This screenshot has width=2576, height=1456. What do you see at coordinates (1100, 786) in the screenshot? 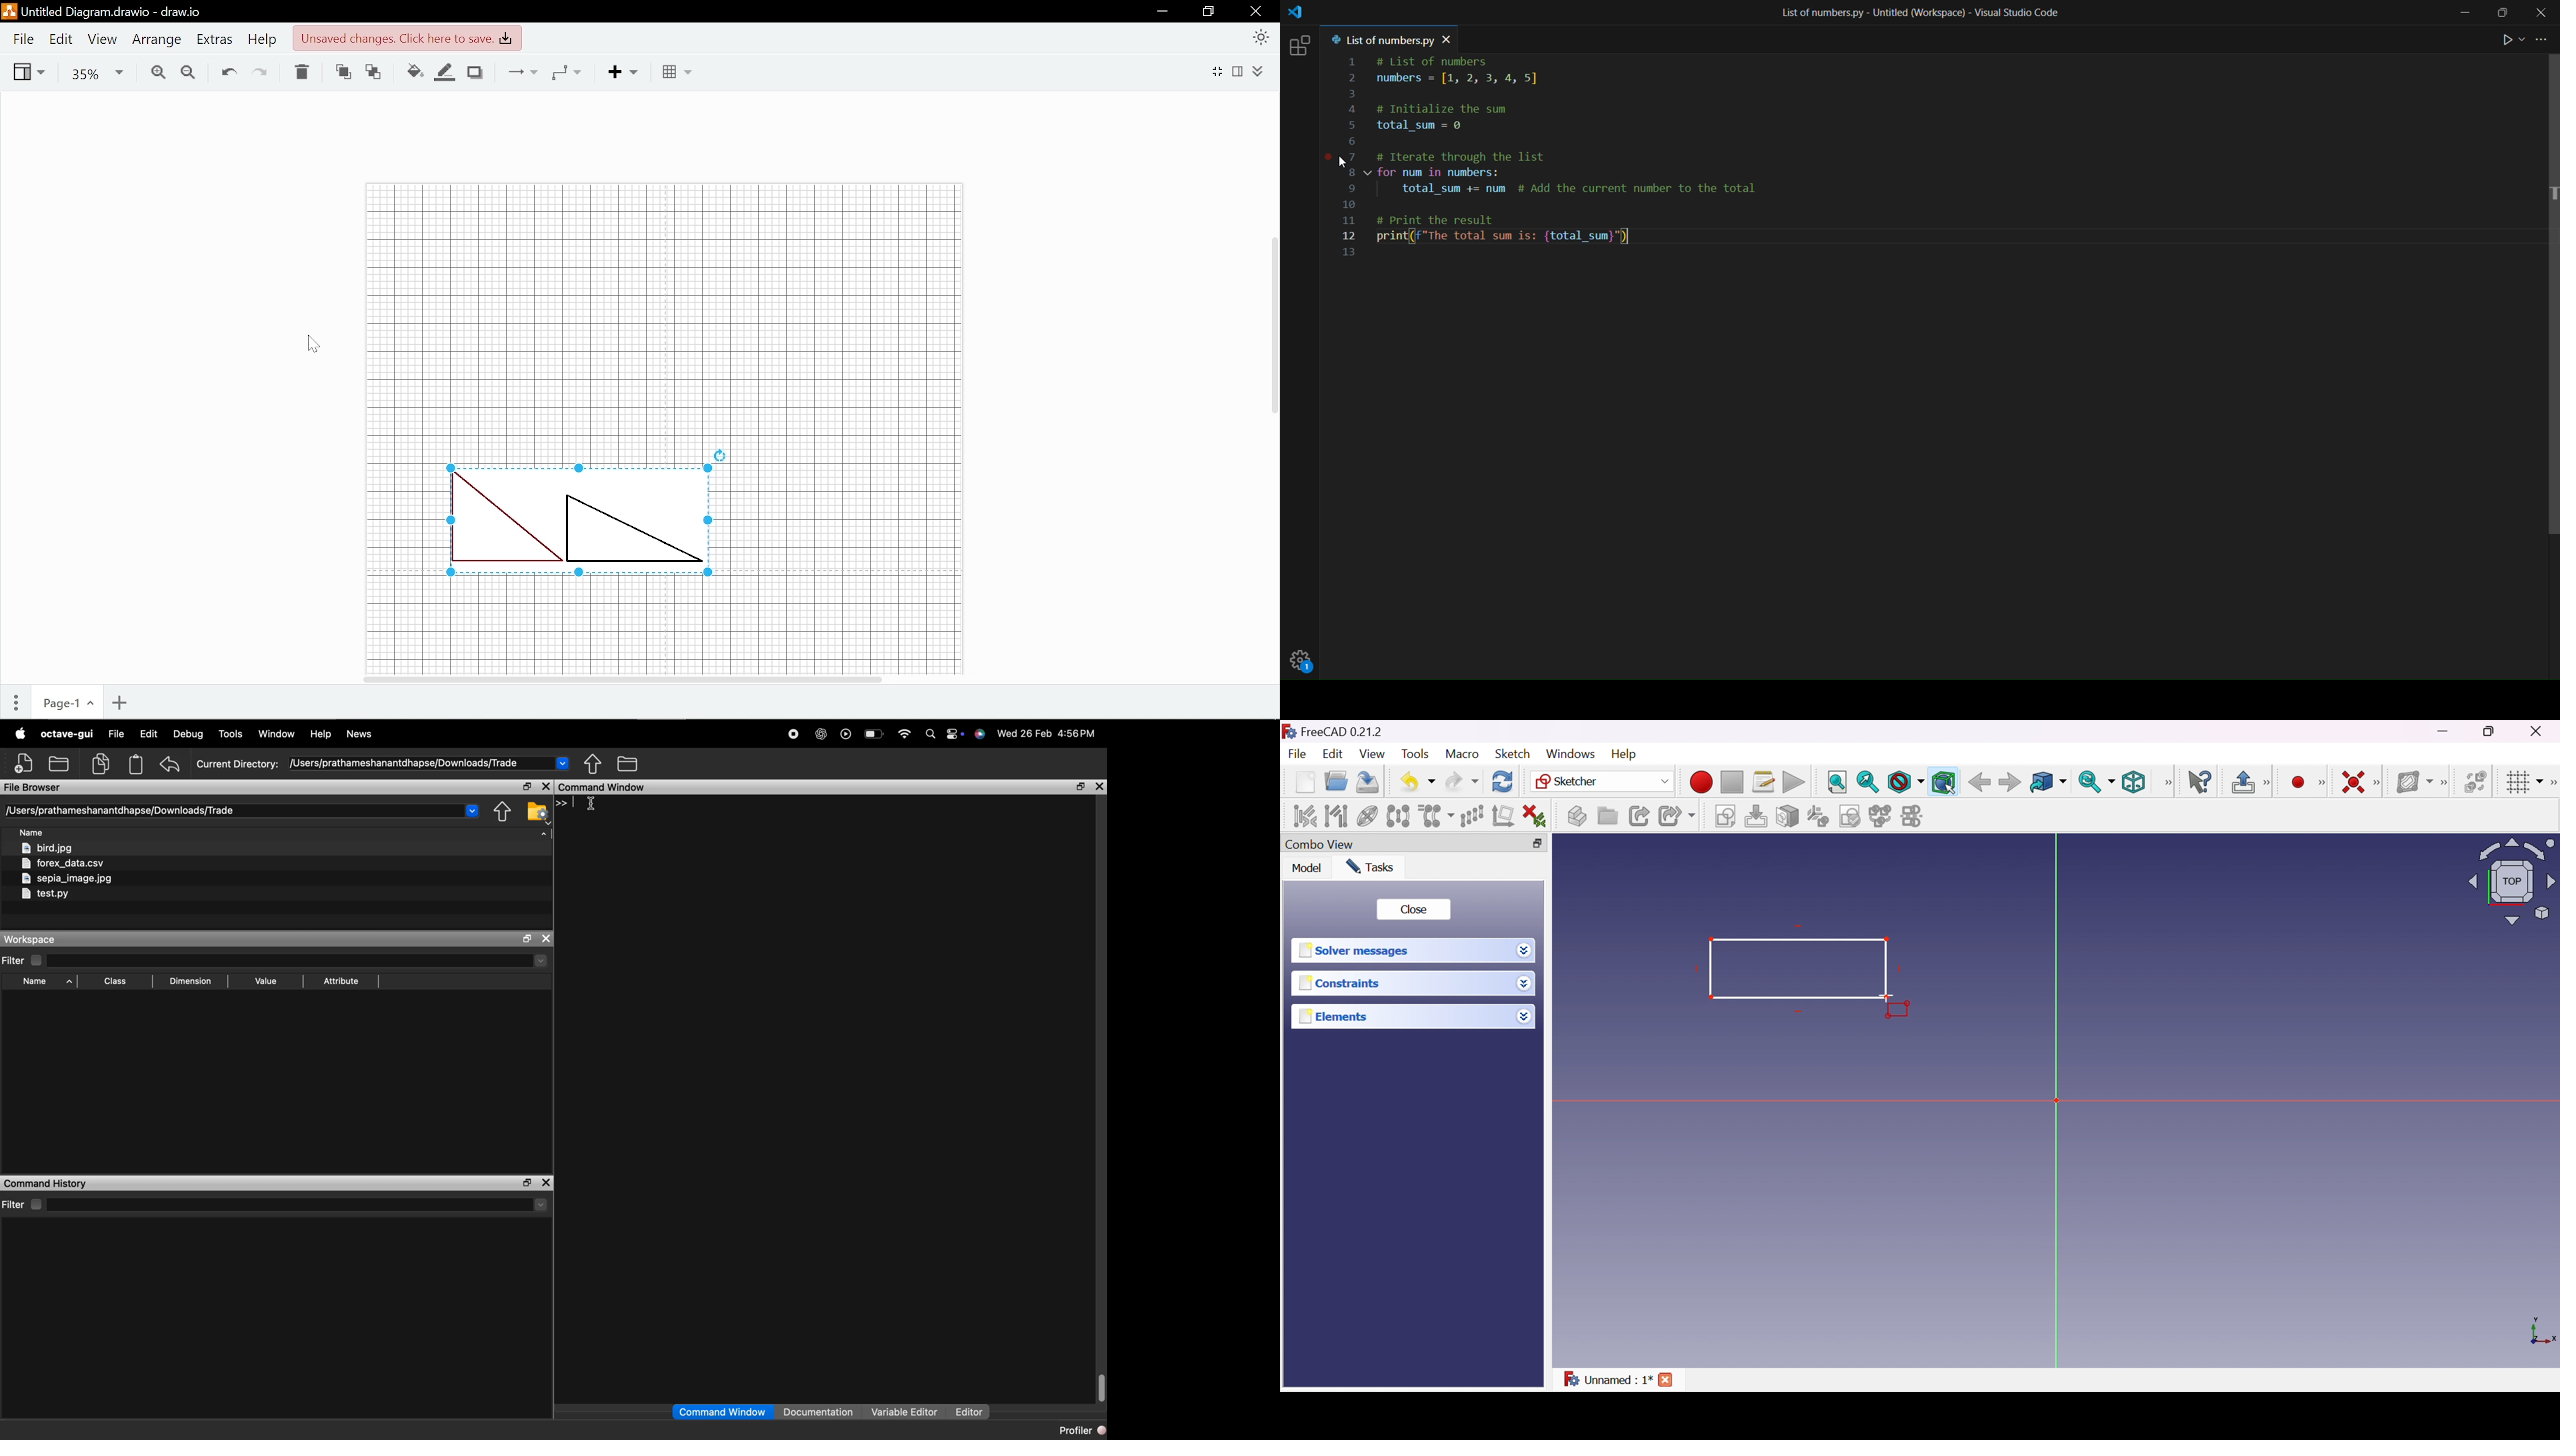
I see `close` at bounding box center [1100, 786].